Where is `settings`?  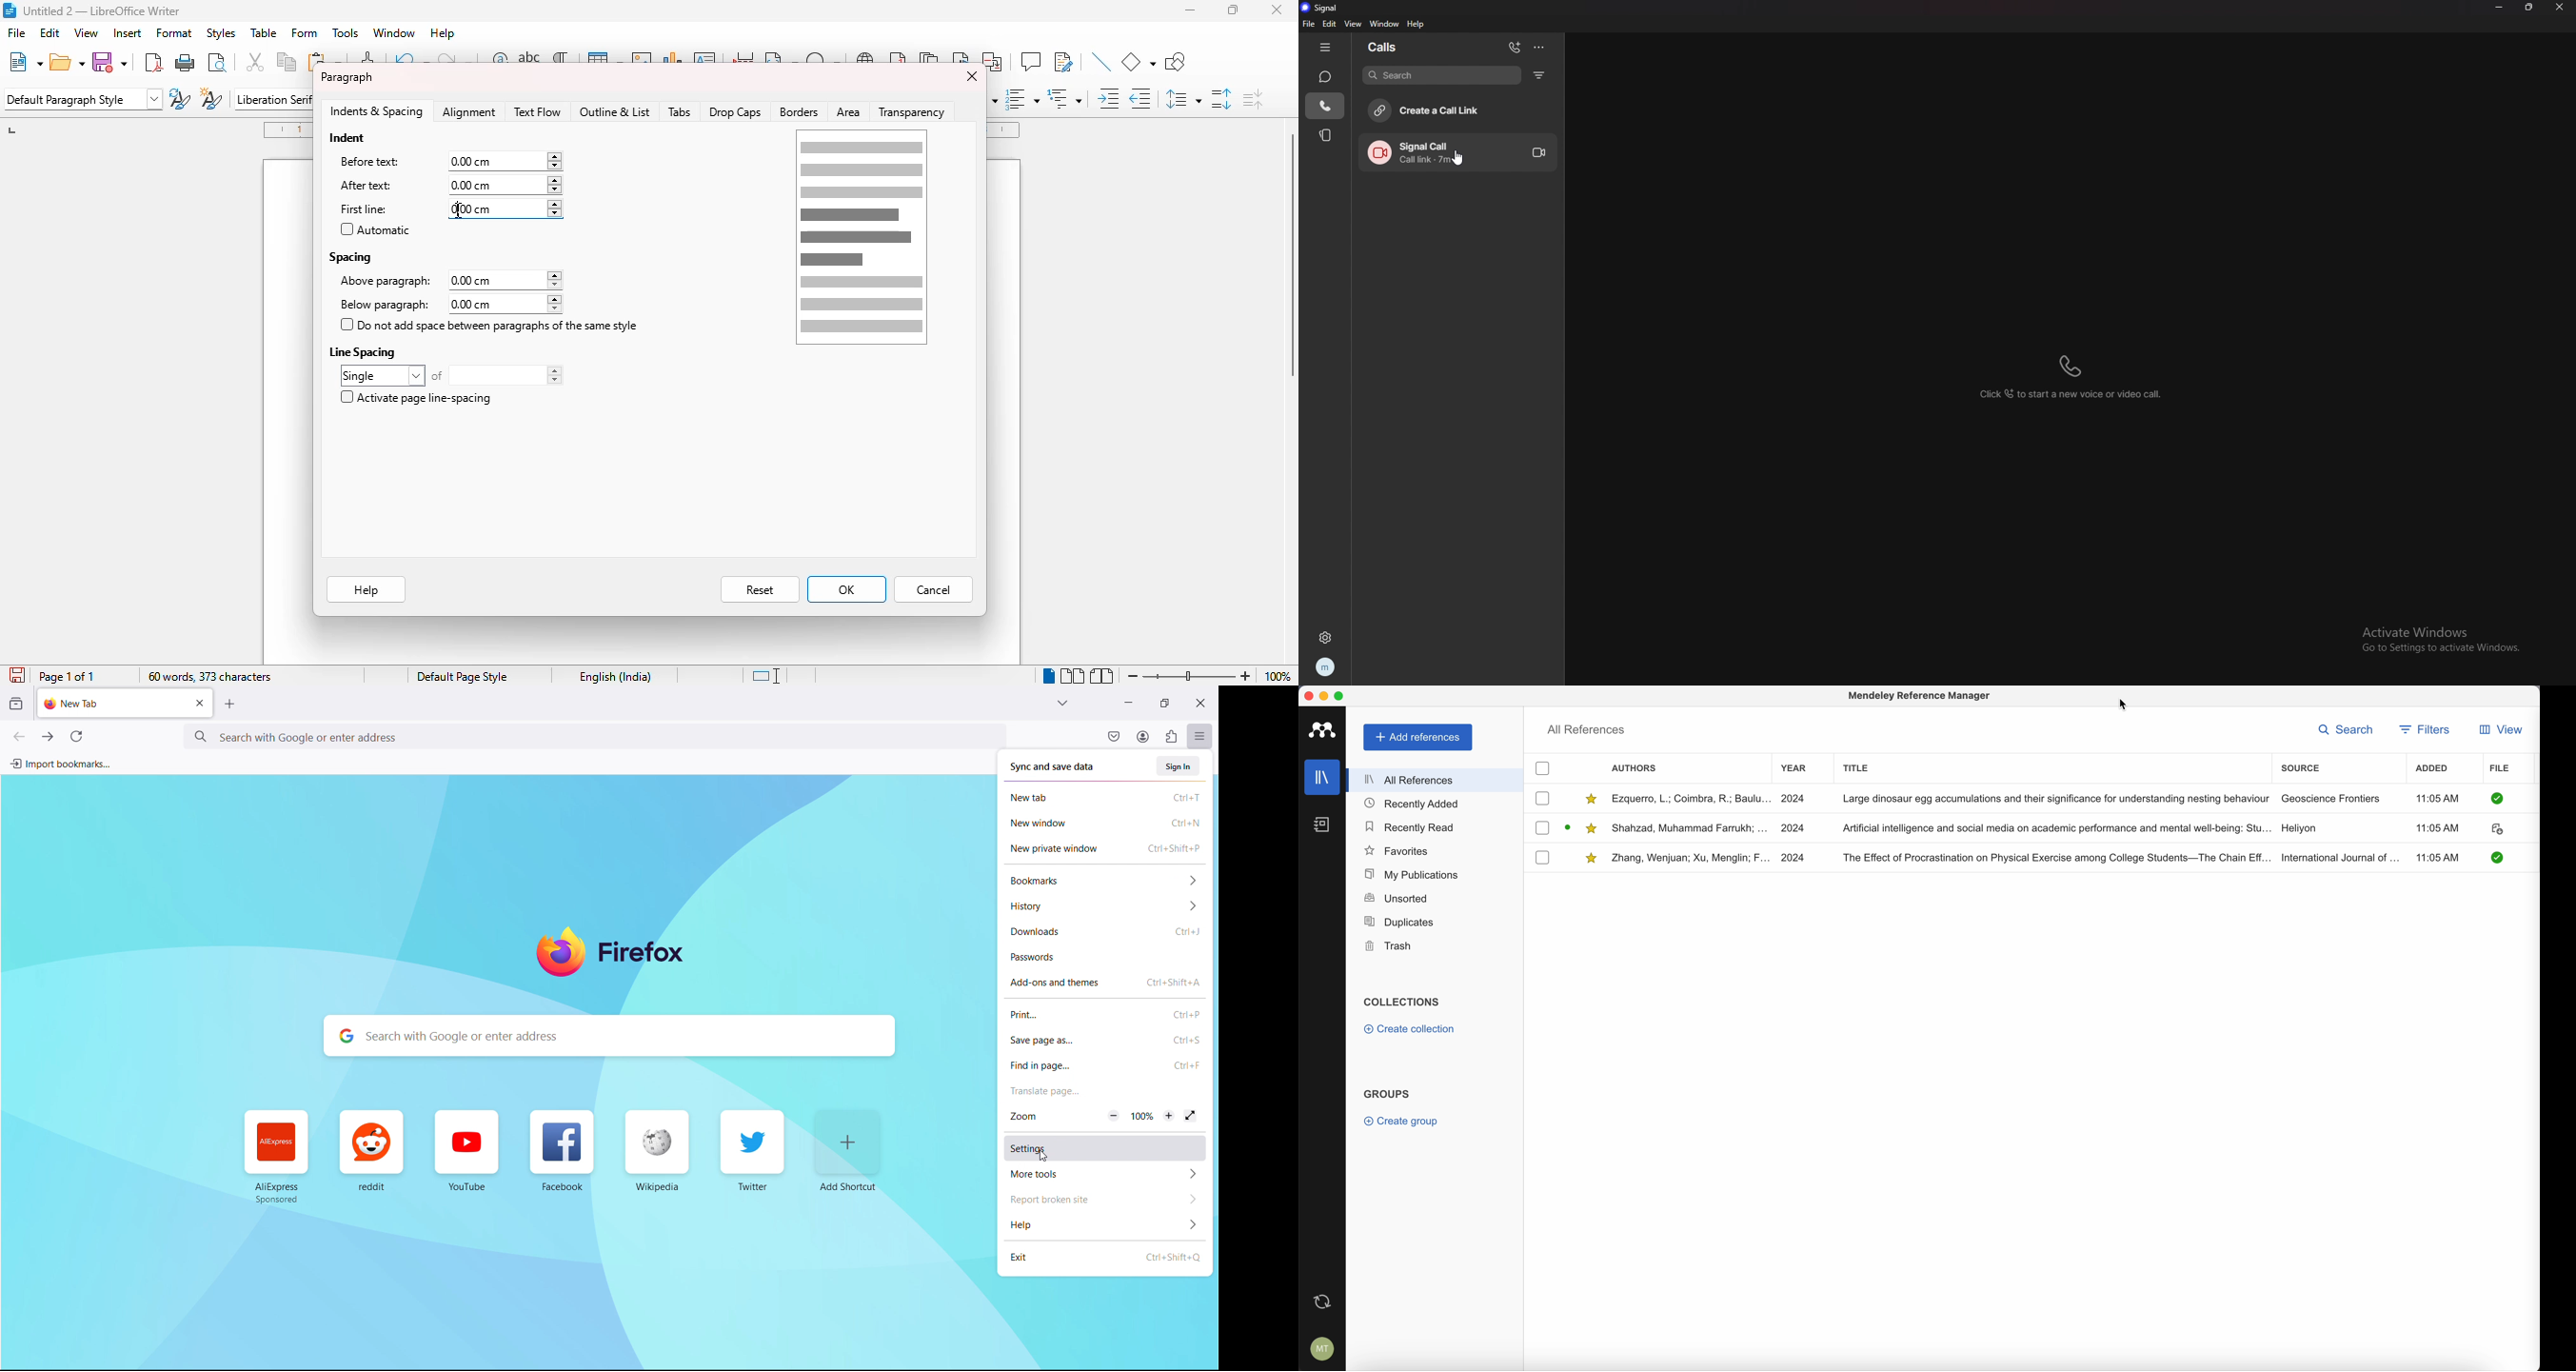
settings is located at coordinates (1104, 1148).